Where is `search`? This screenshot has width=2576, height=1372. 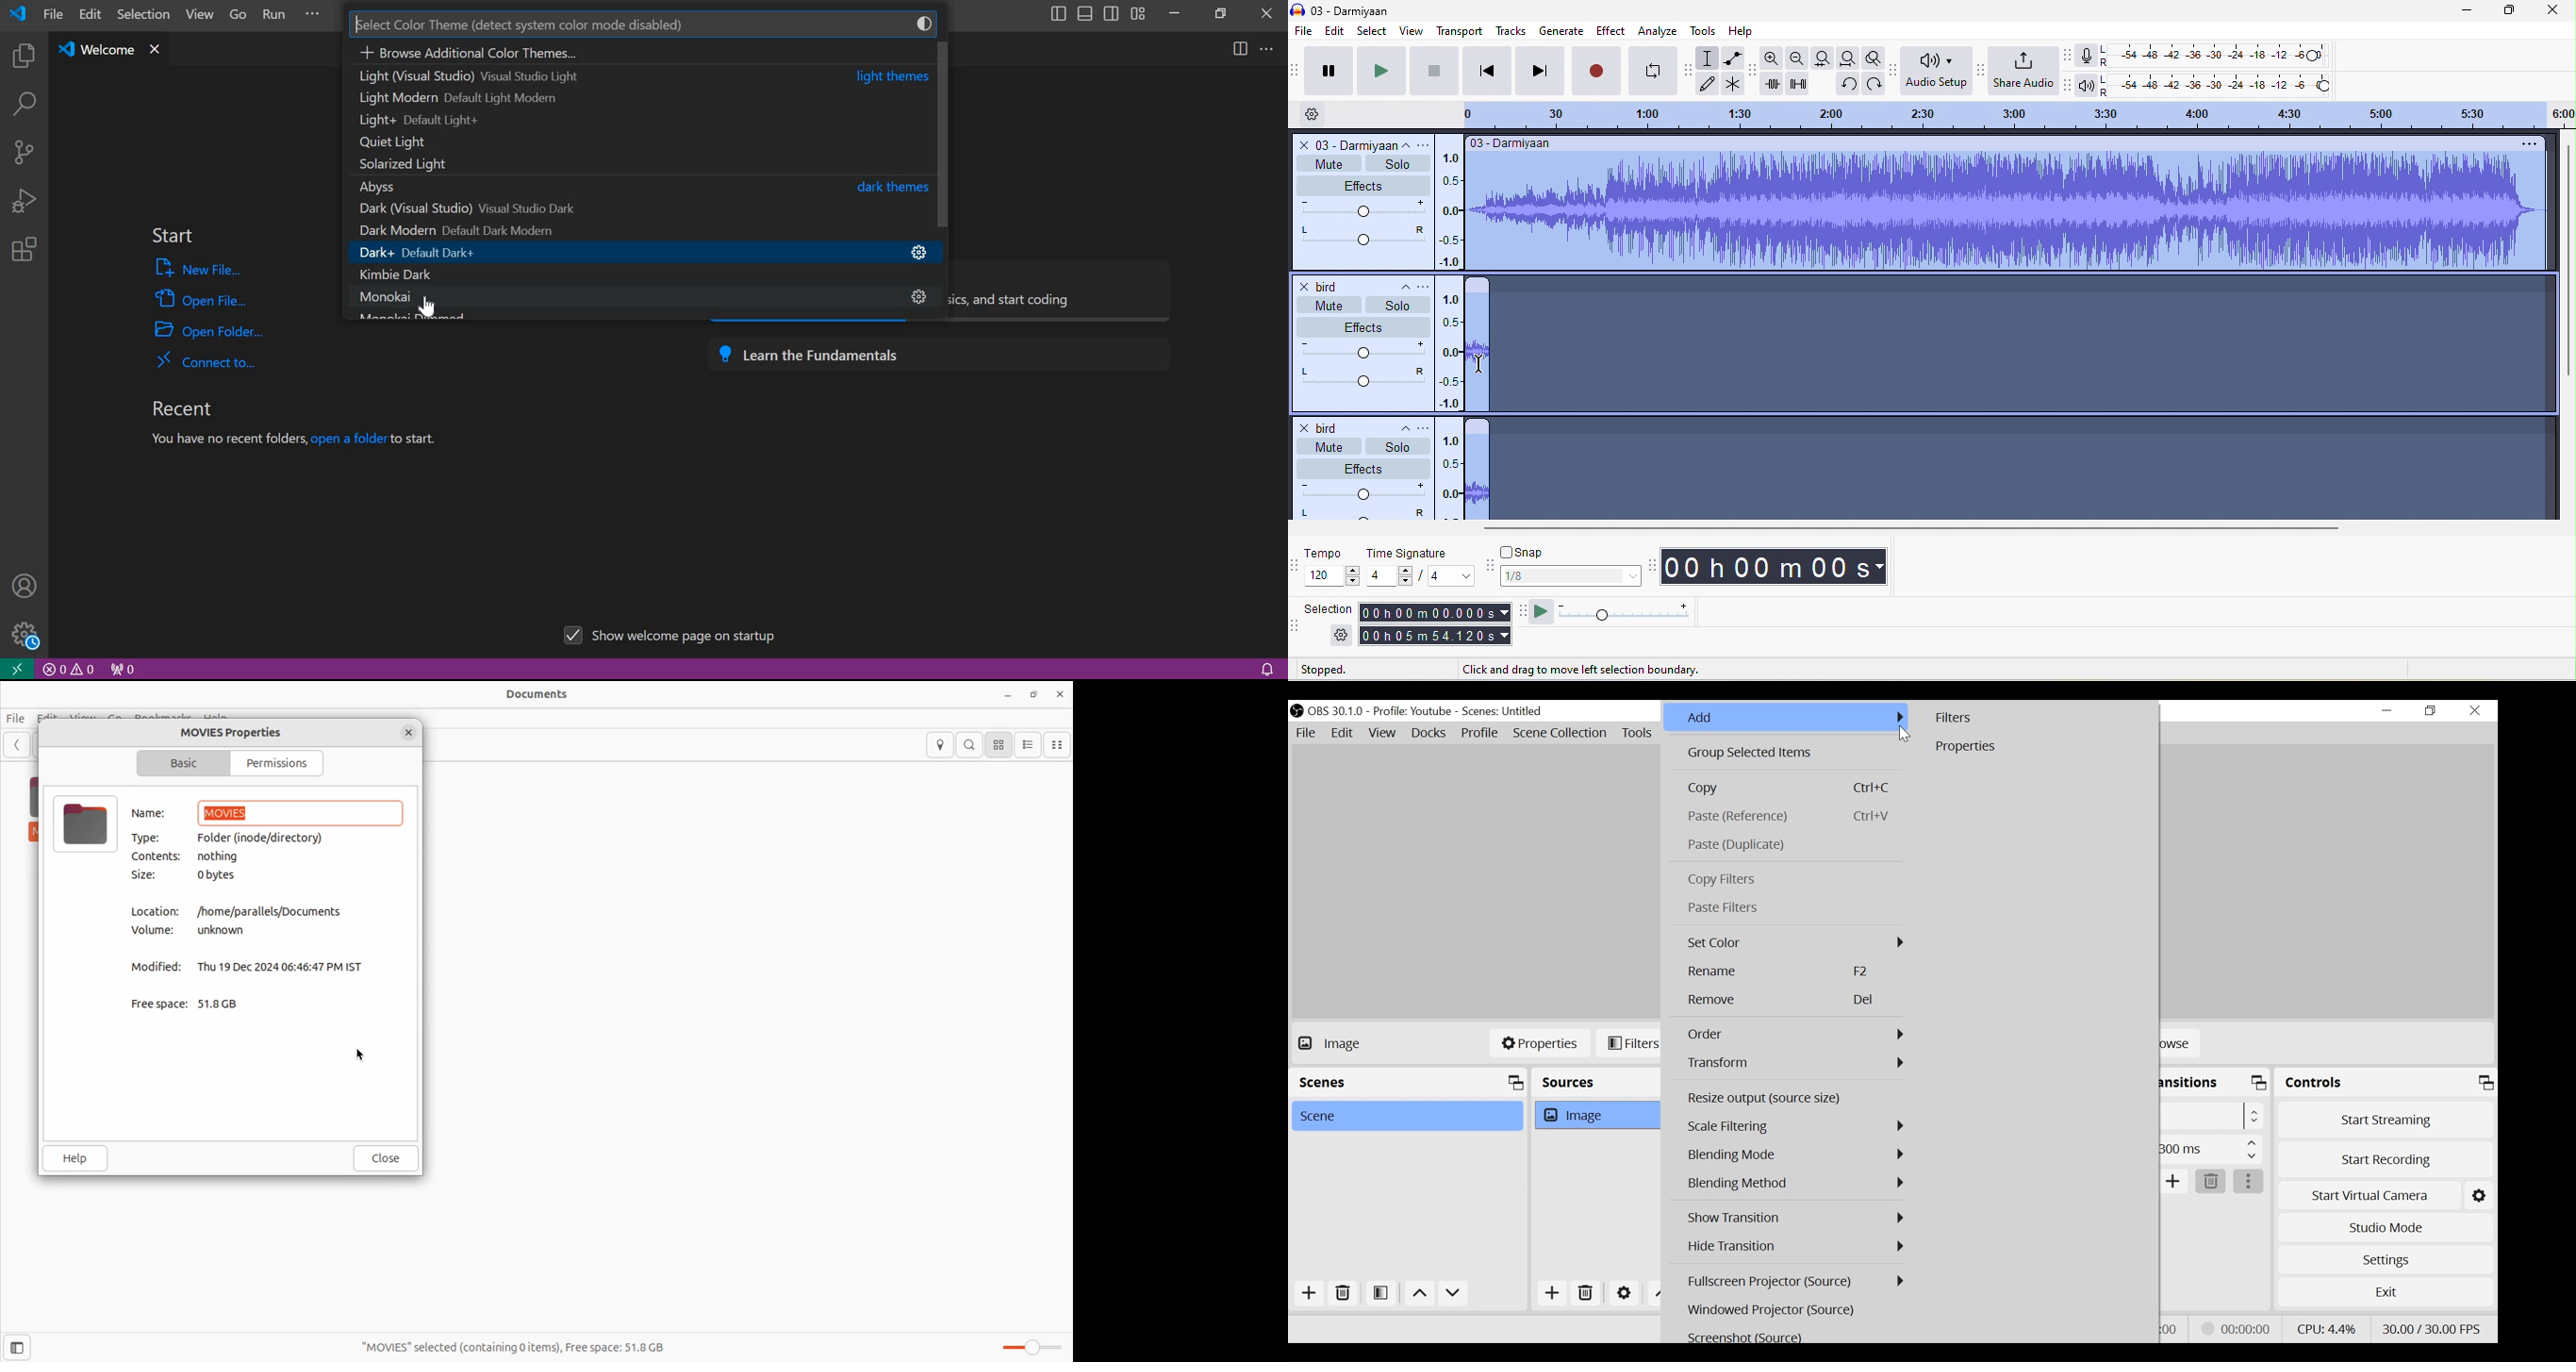
search is located at coordinates (24, 107).